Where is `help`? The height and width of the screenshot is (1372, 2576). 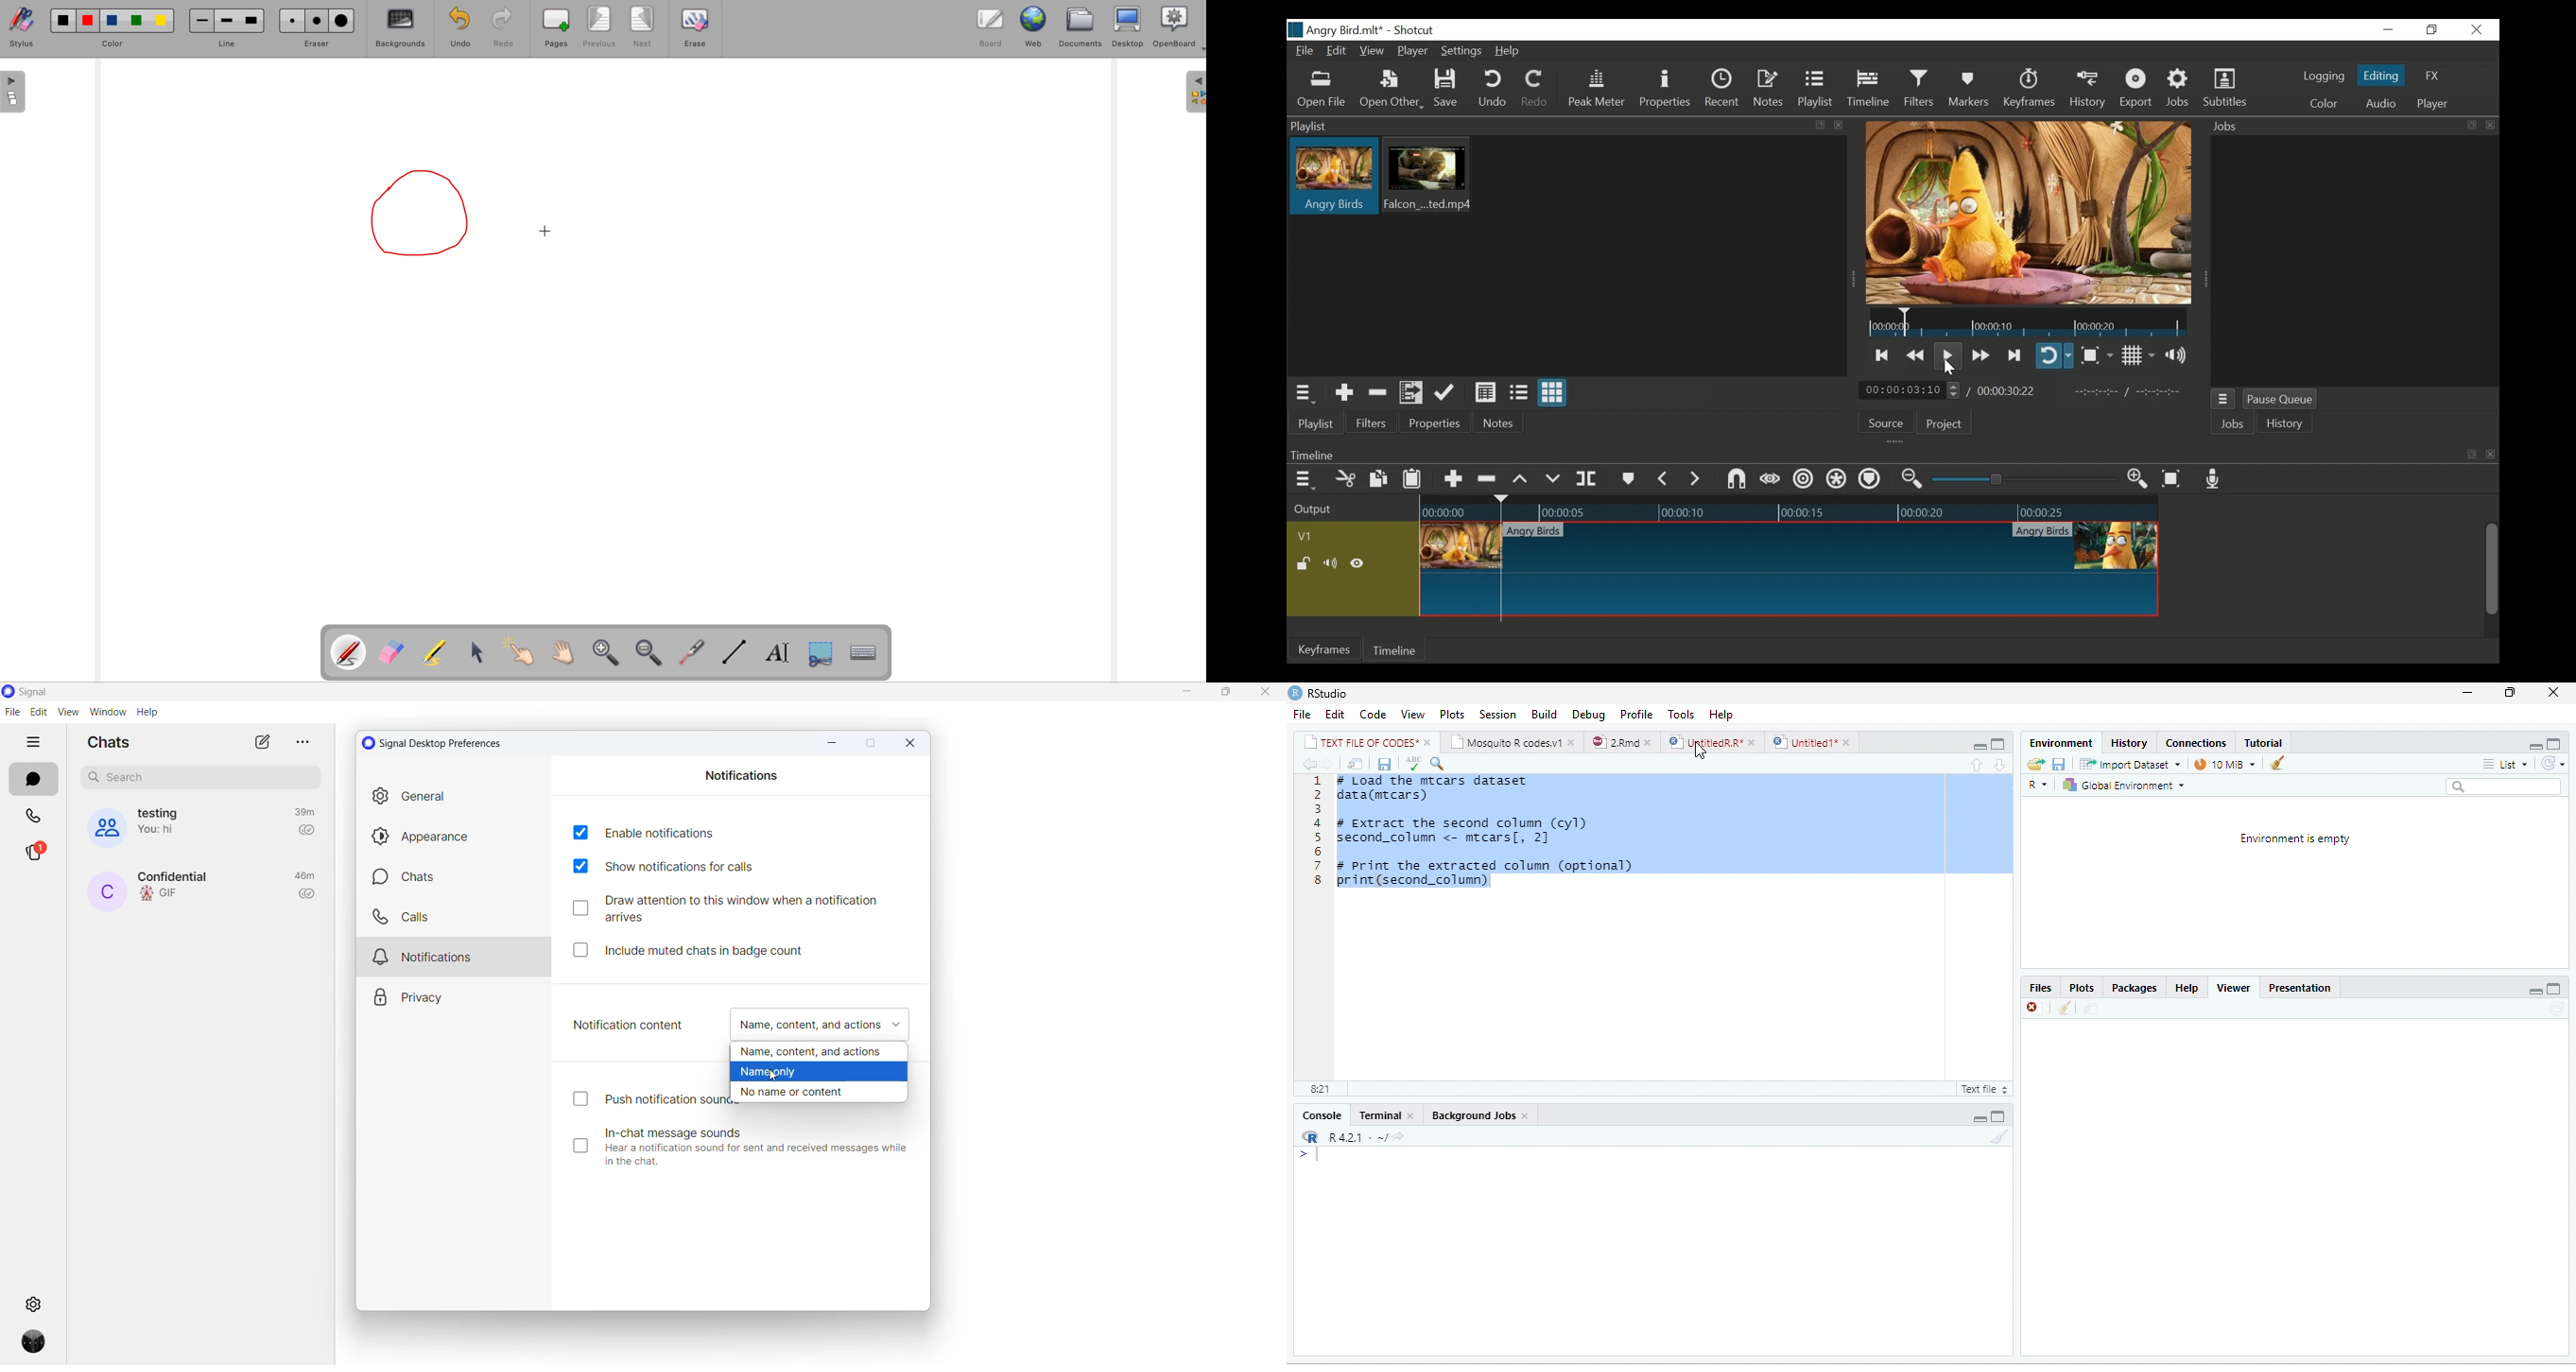
help is located at coordinates (1720, 713).